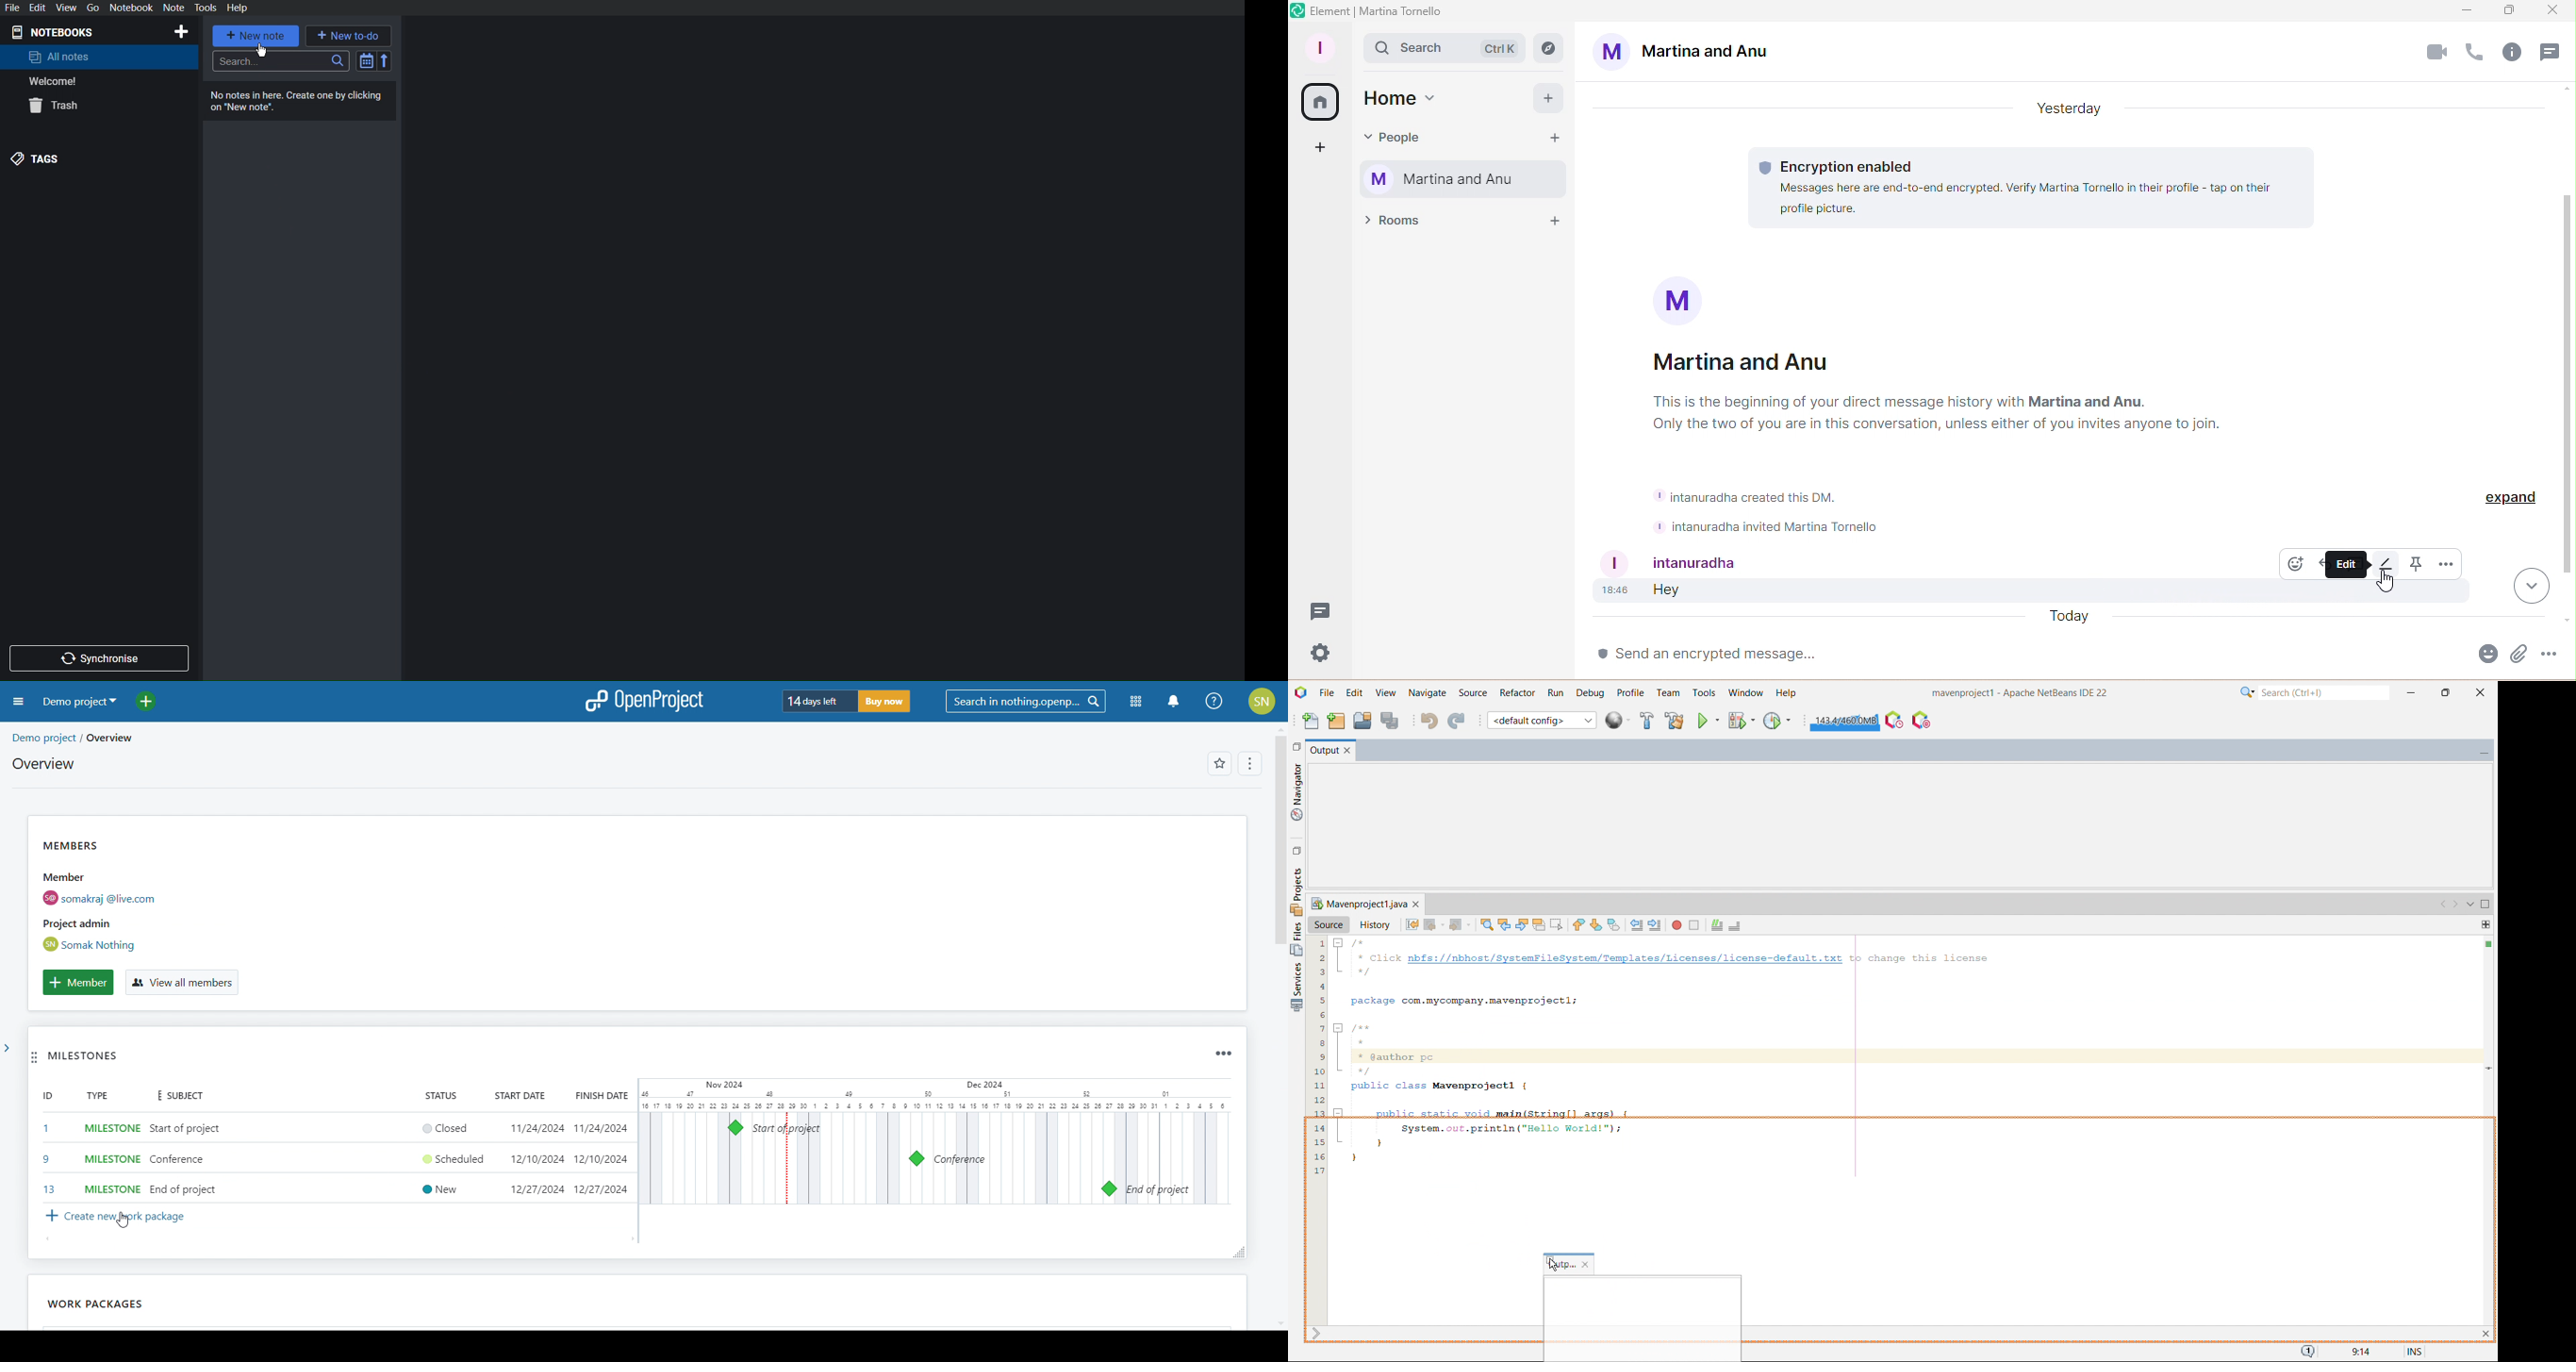 The height and width of the screenshot is (1372, 2576). What do you see at coordinates (19, 702) in the screenshot?
I see `open sidebar menu` at bounding box center [19, 702].